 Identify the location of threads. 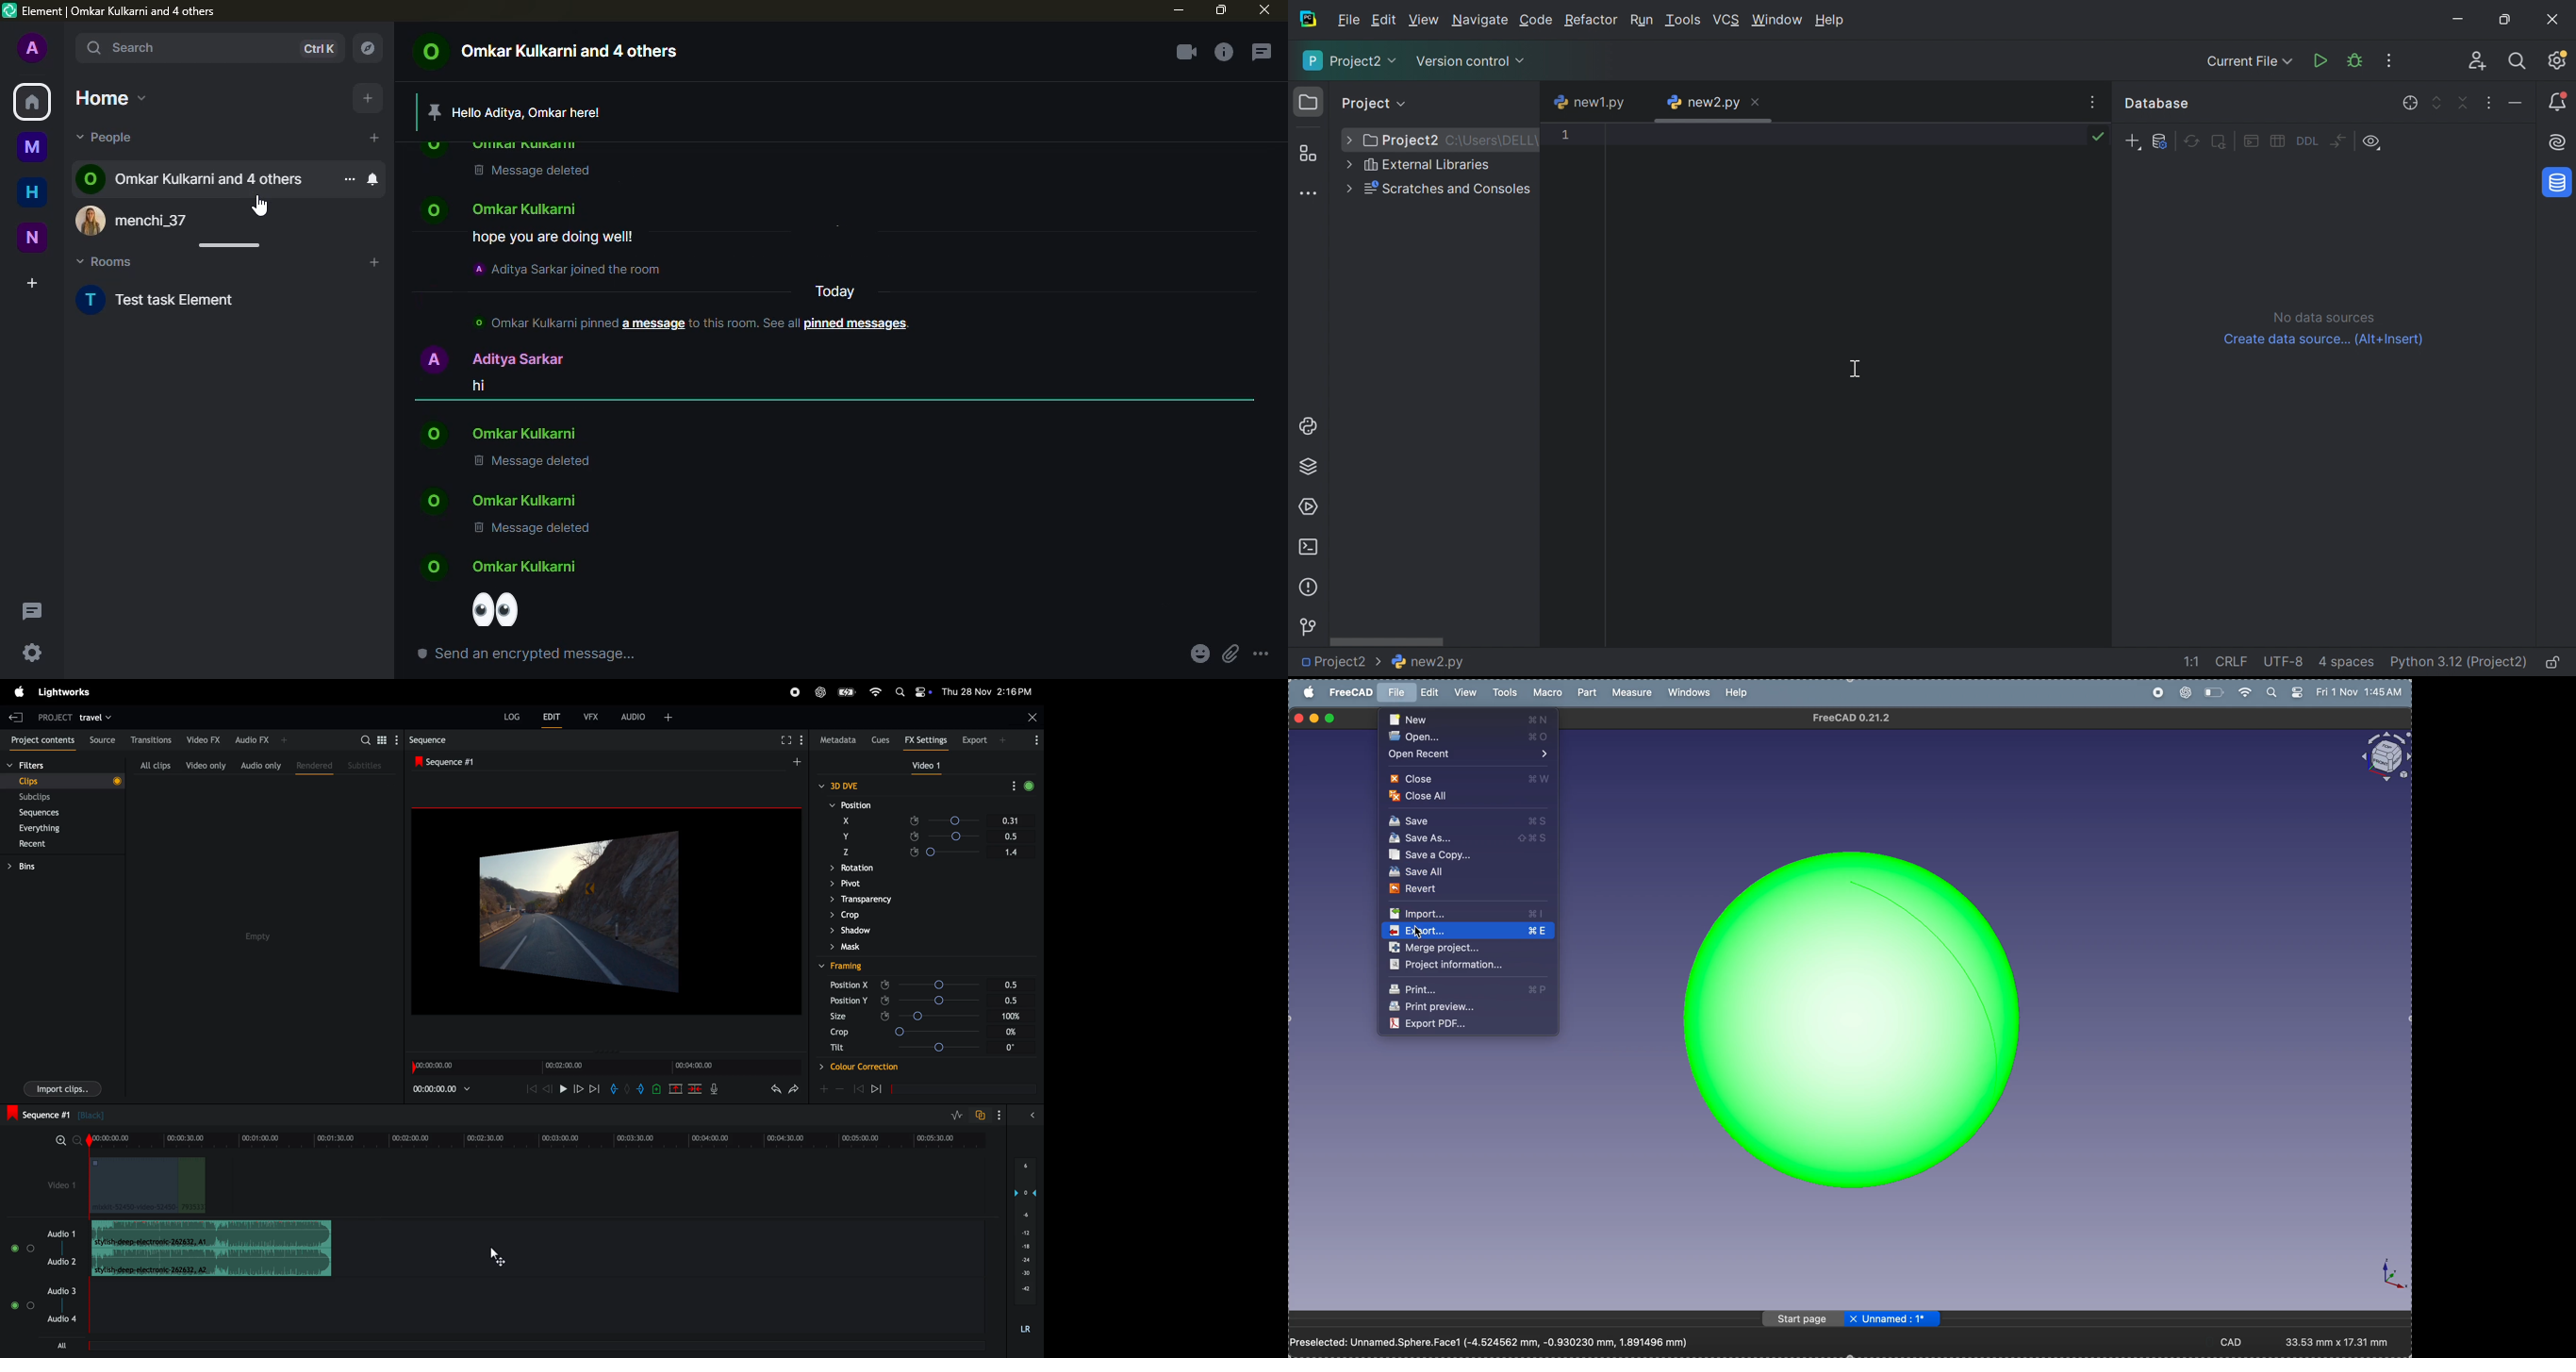
(1262, 51).